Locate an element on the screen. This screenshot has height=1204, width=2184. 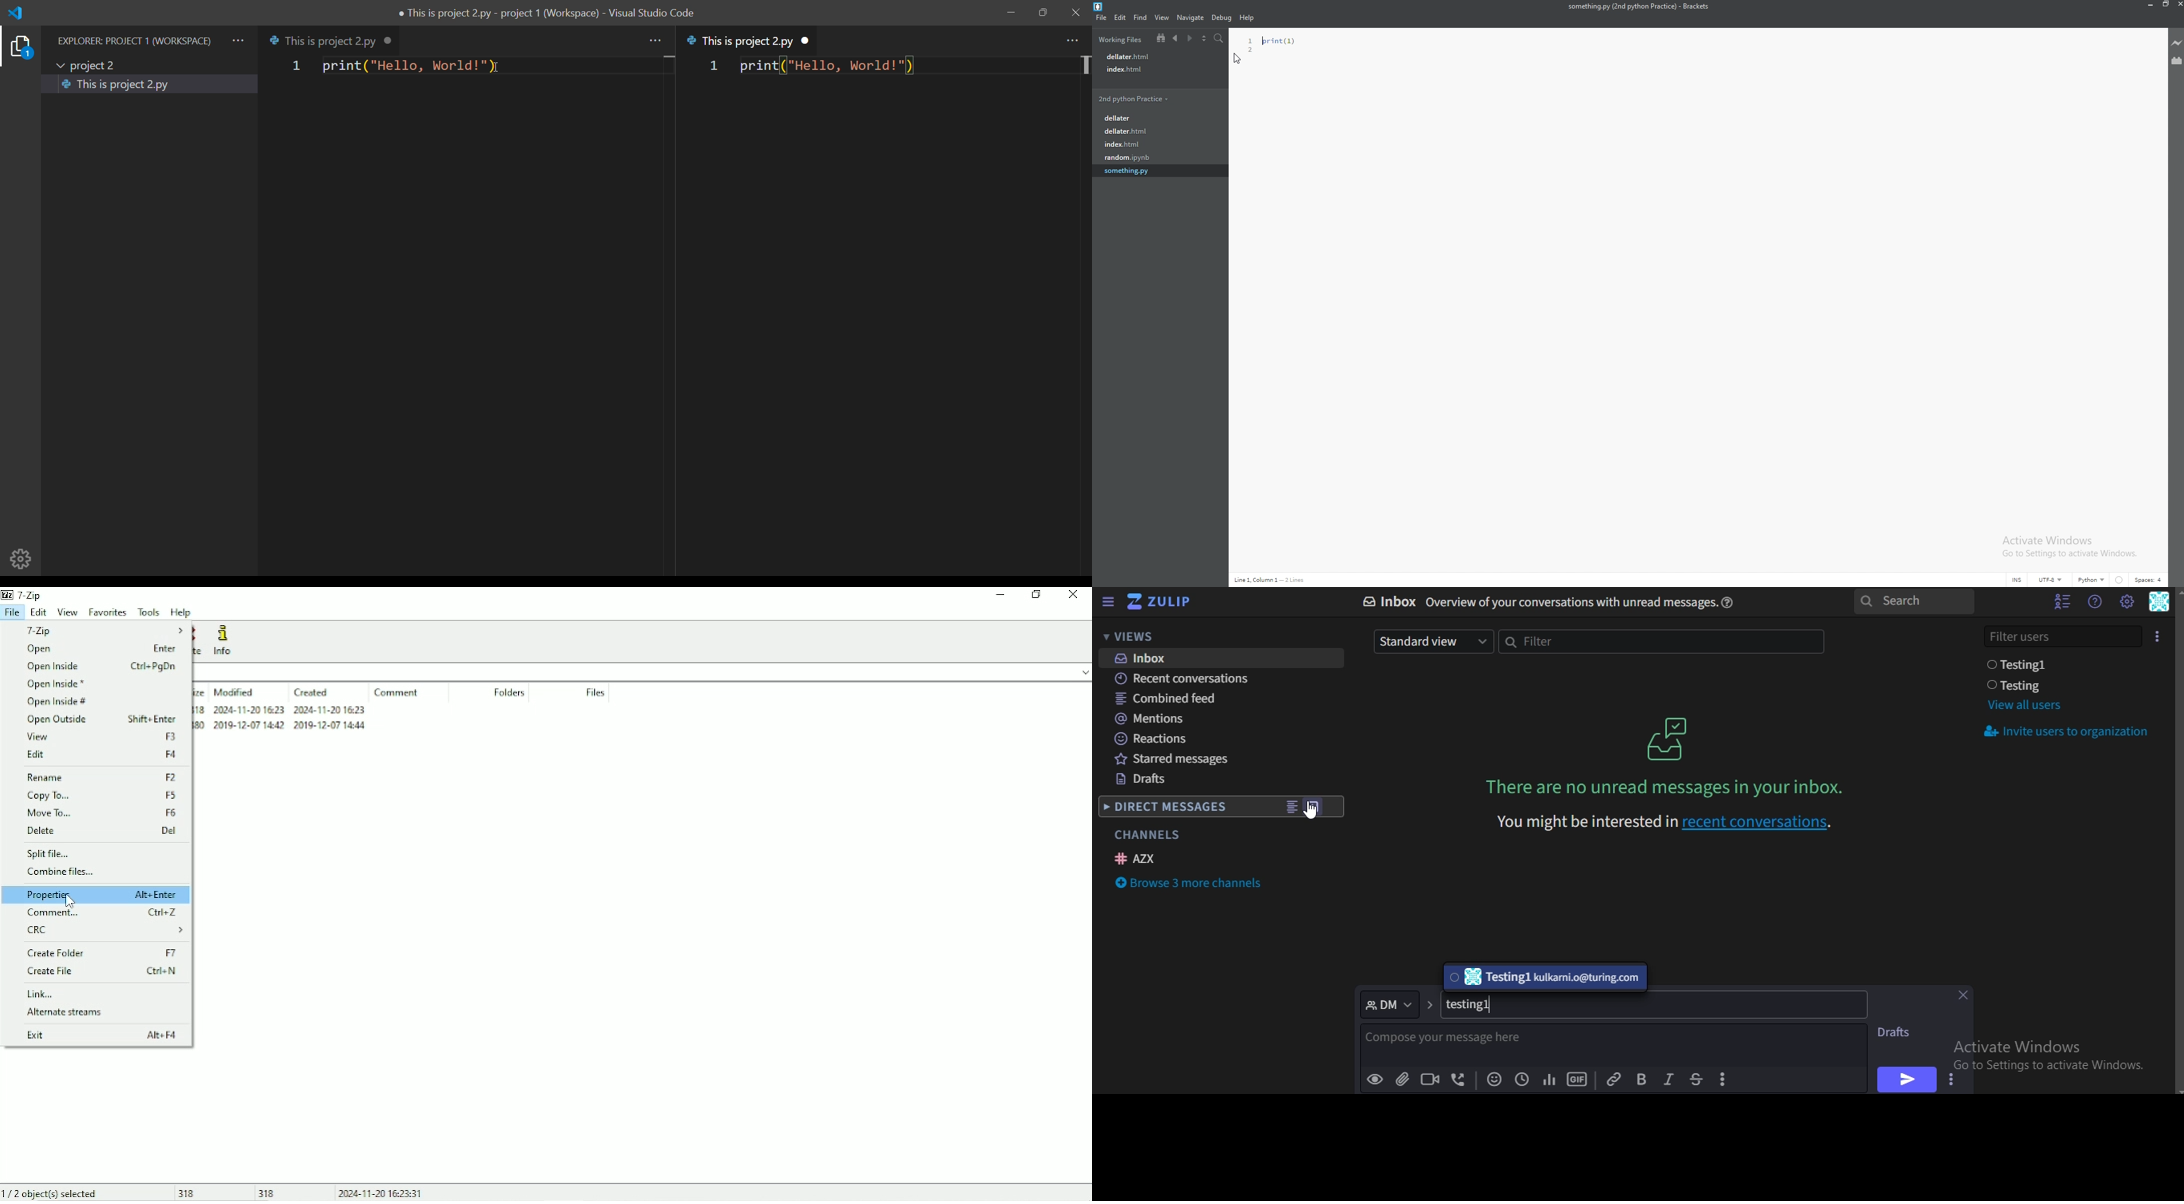
 is located at coordinates (298, 710).